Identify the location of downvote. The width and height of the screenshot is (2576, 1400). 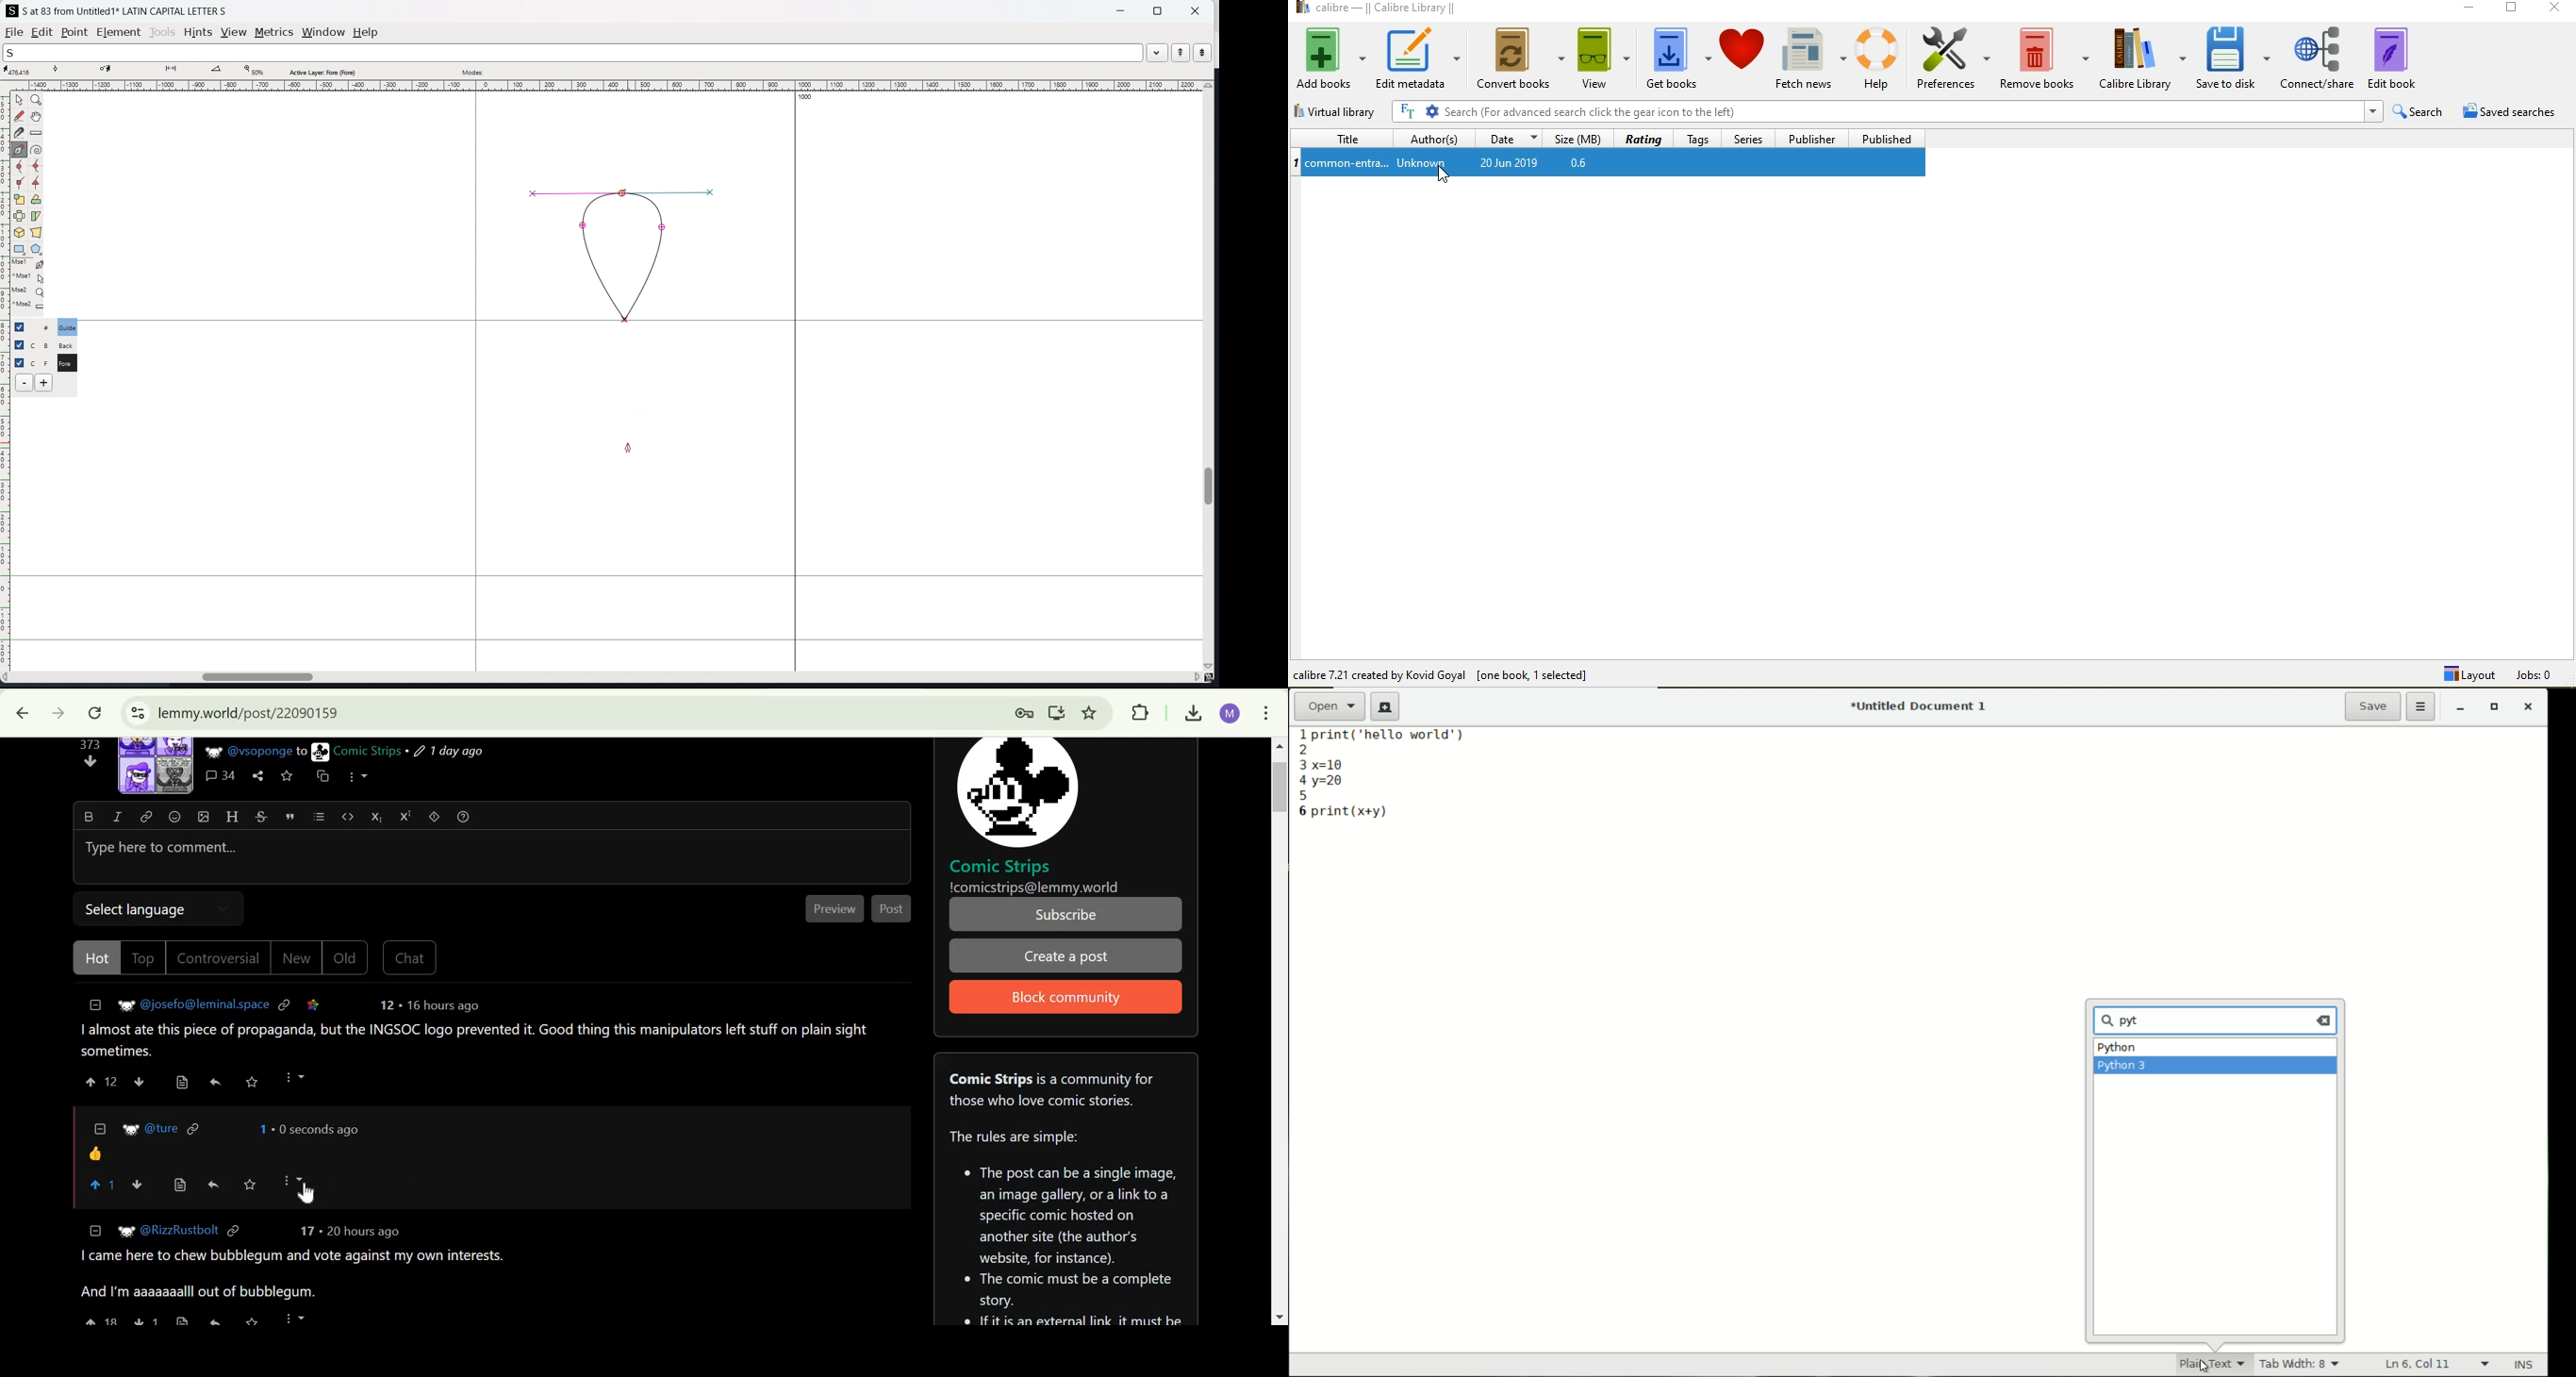
(91, 761).